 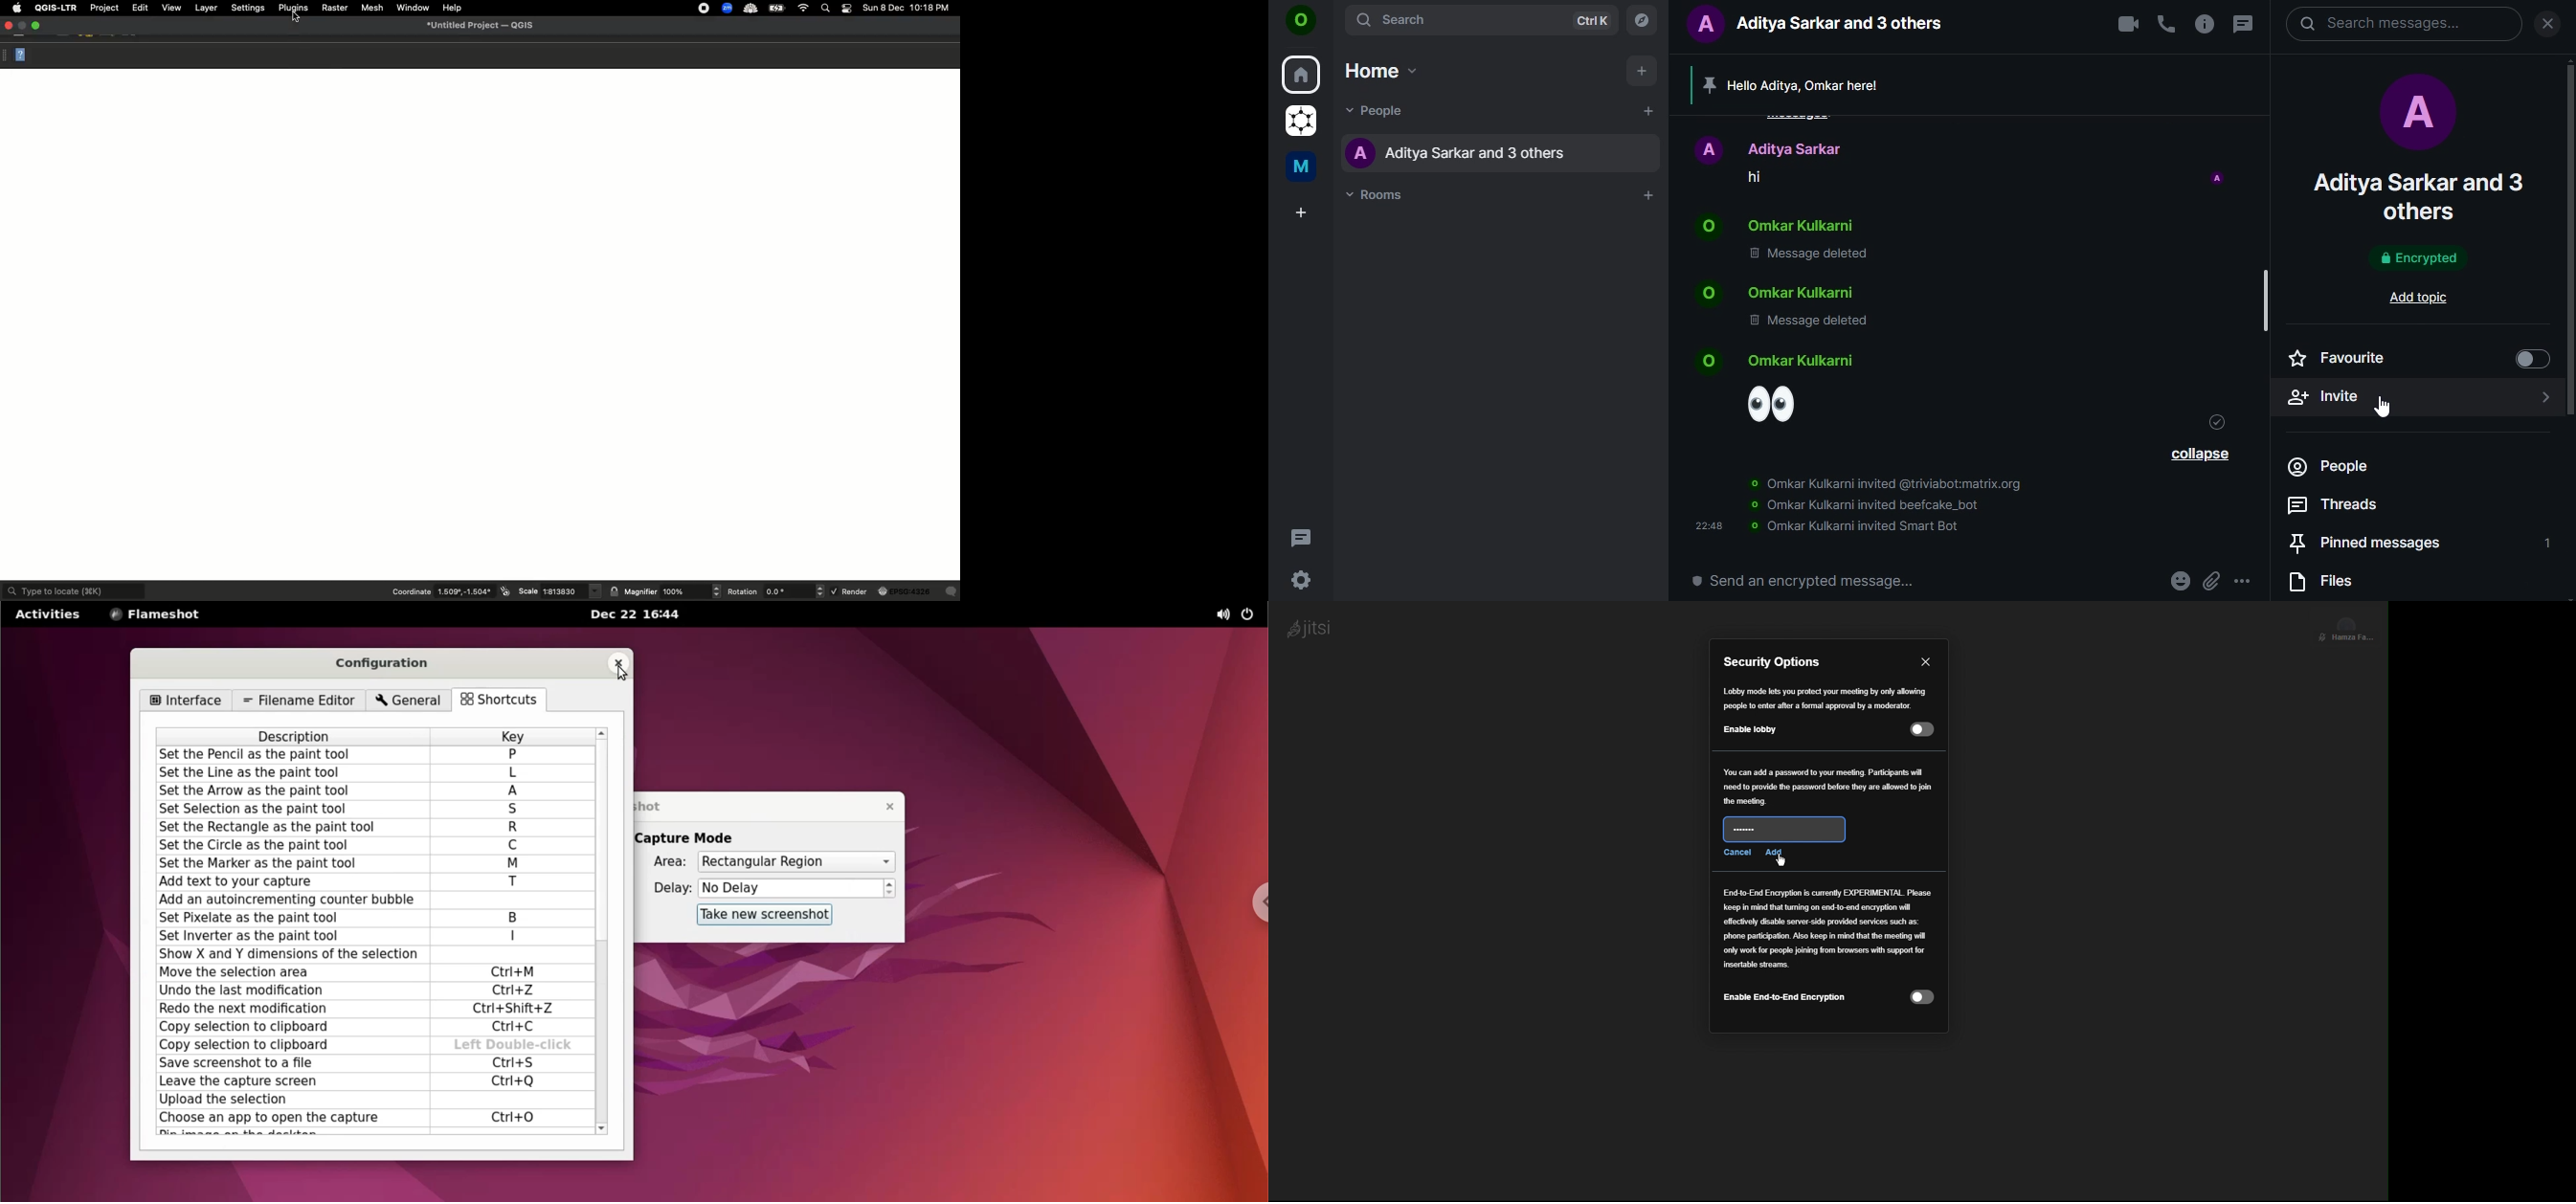 What do you see at coordinates (2182, 581) in the screenshot?
I see `emoji` at bounding box center [2182, 581].